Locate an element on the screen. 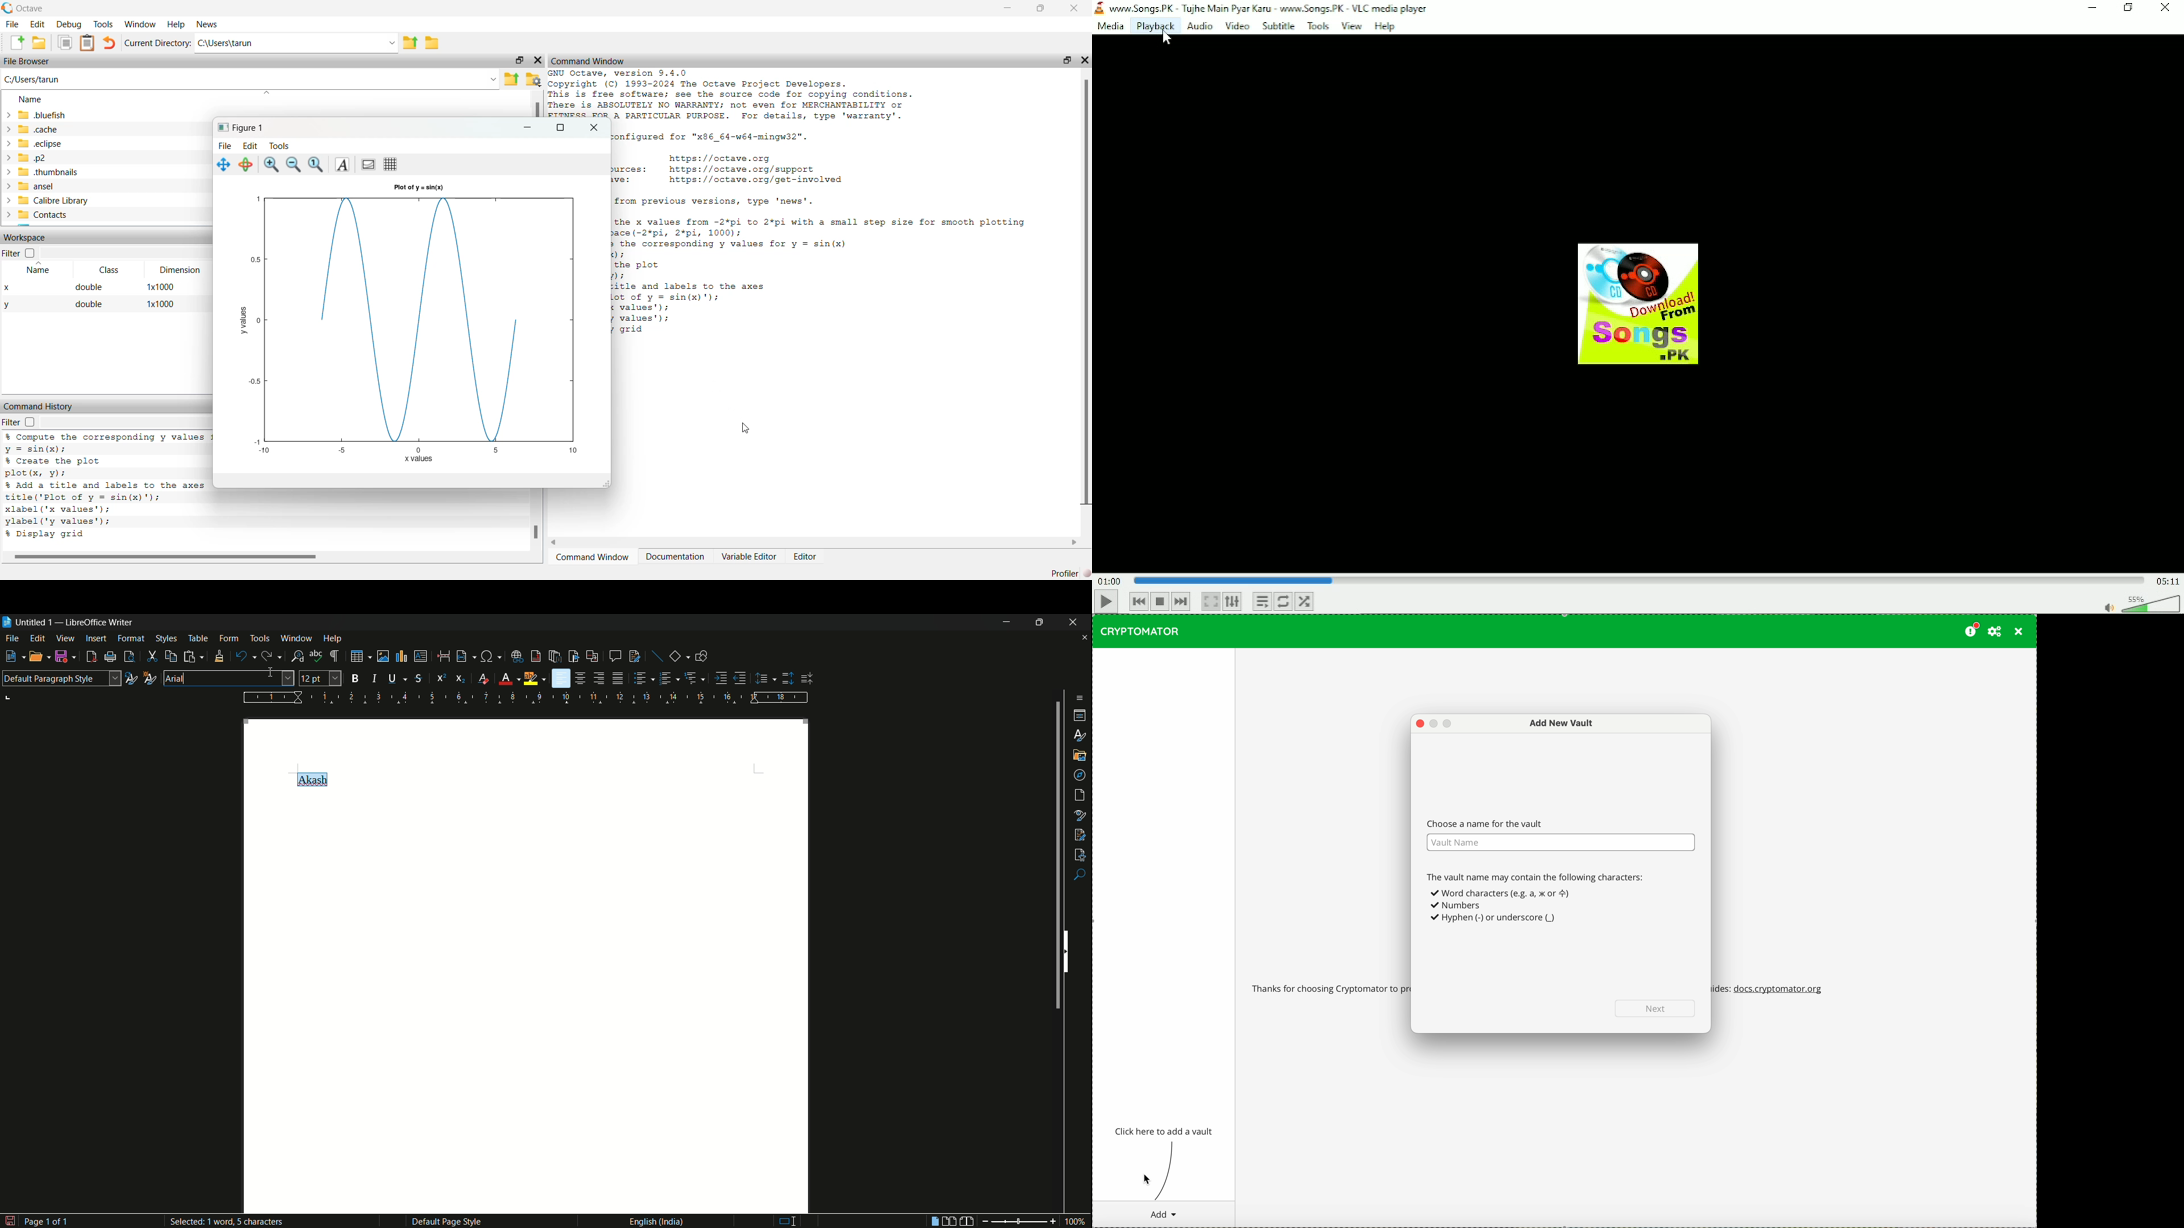 The height and width of the screenshot is (1232, 2184). scroll bar is located at coordinates (166, 557).